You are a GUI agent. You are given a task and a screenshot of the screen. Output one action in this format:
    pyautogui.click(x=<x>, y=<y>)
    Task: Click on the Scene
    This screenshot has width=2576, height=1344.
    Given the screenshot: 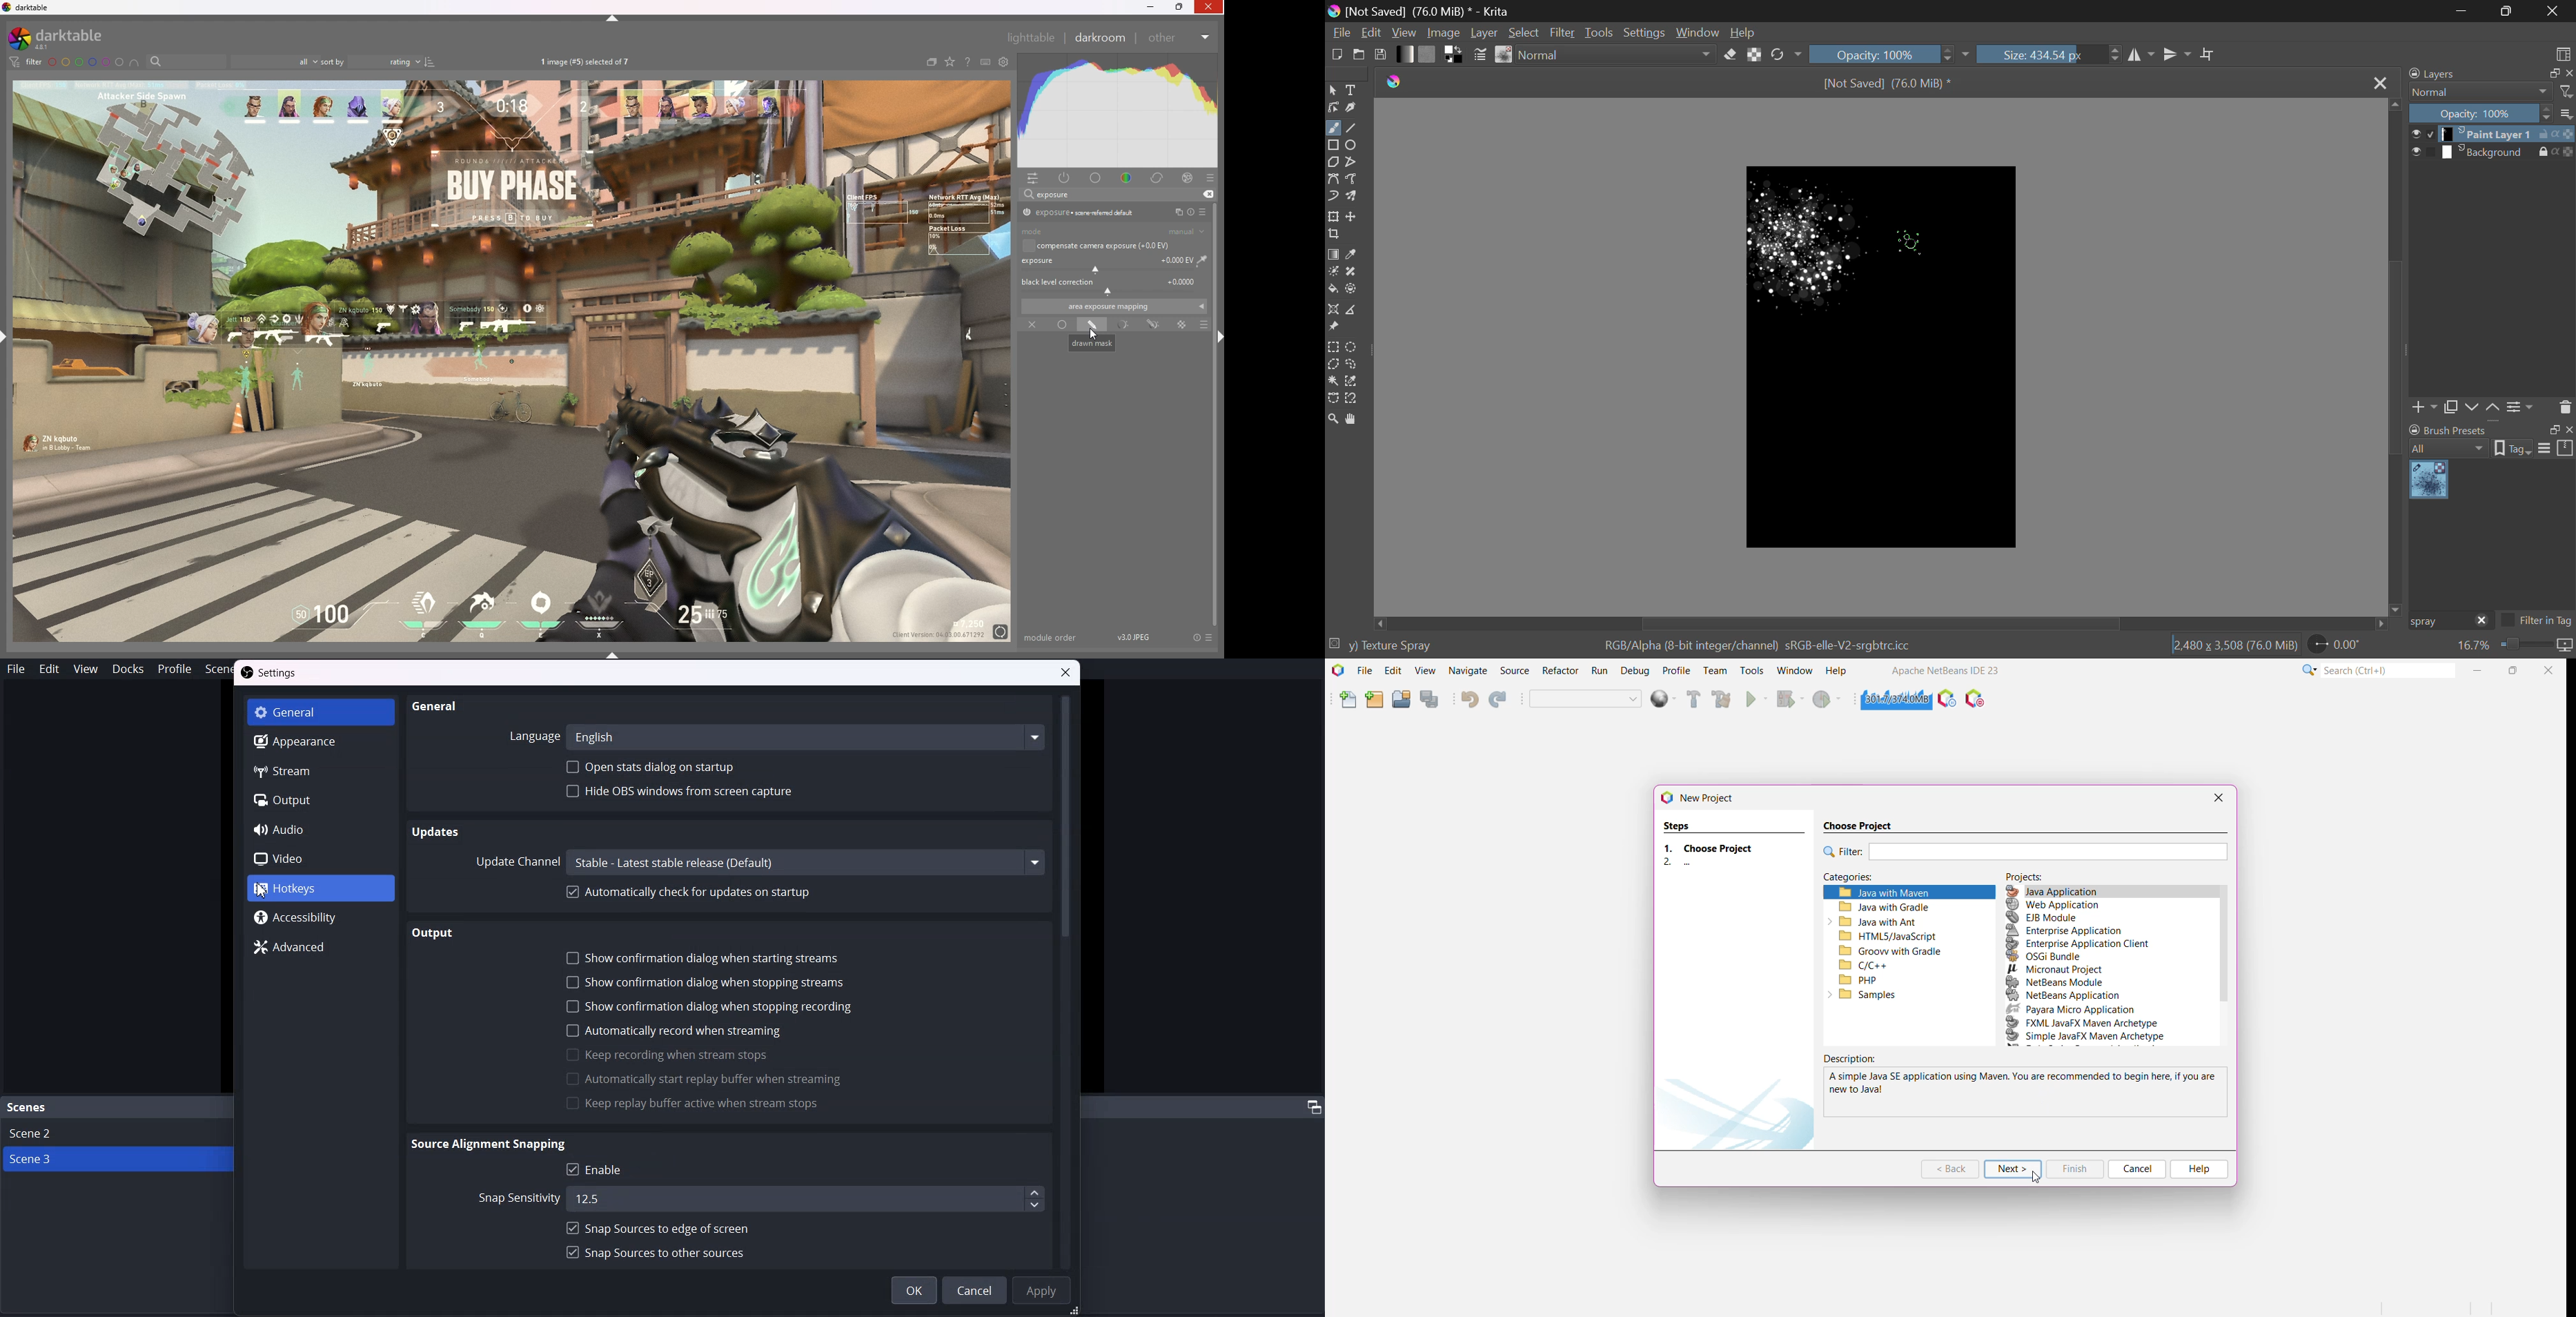 What is the action you would take?
    pyautogui.click(x=28, y=1108)
    